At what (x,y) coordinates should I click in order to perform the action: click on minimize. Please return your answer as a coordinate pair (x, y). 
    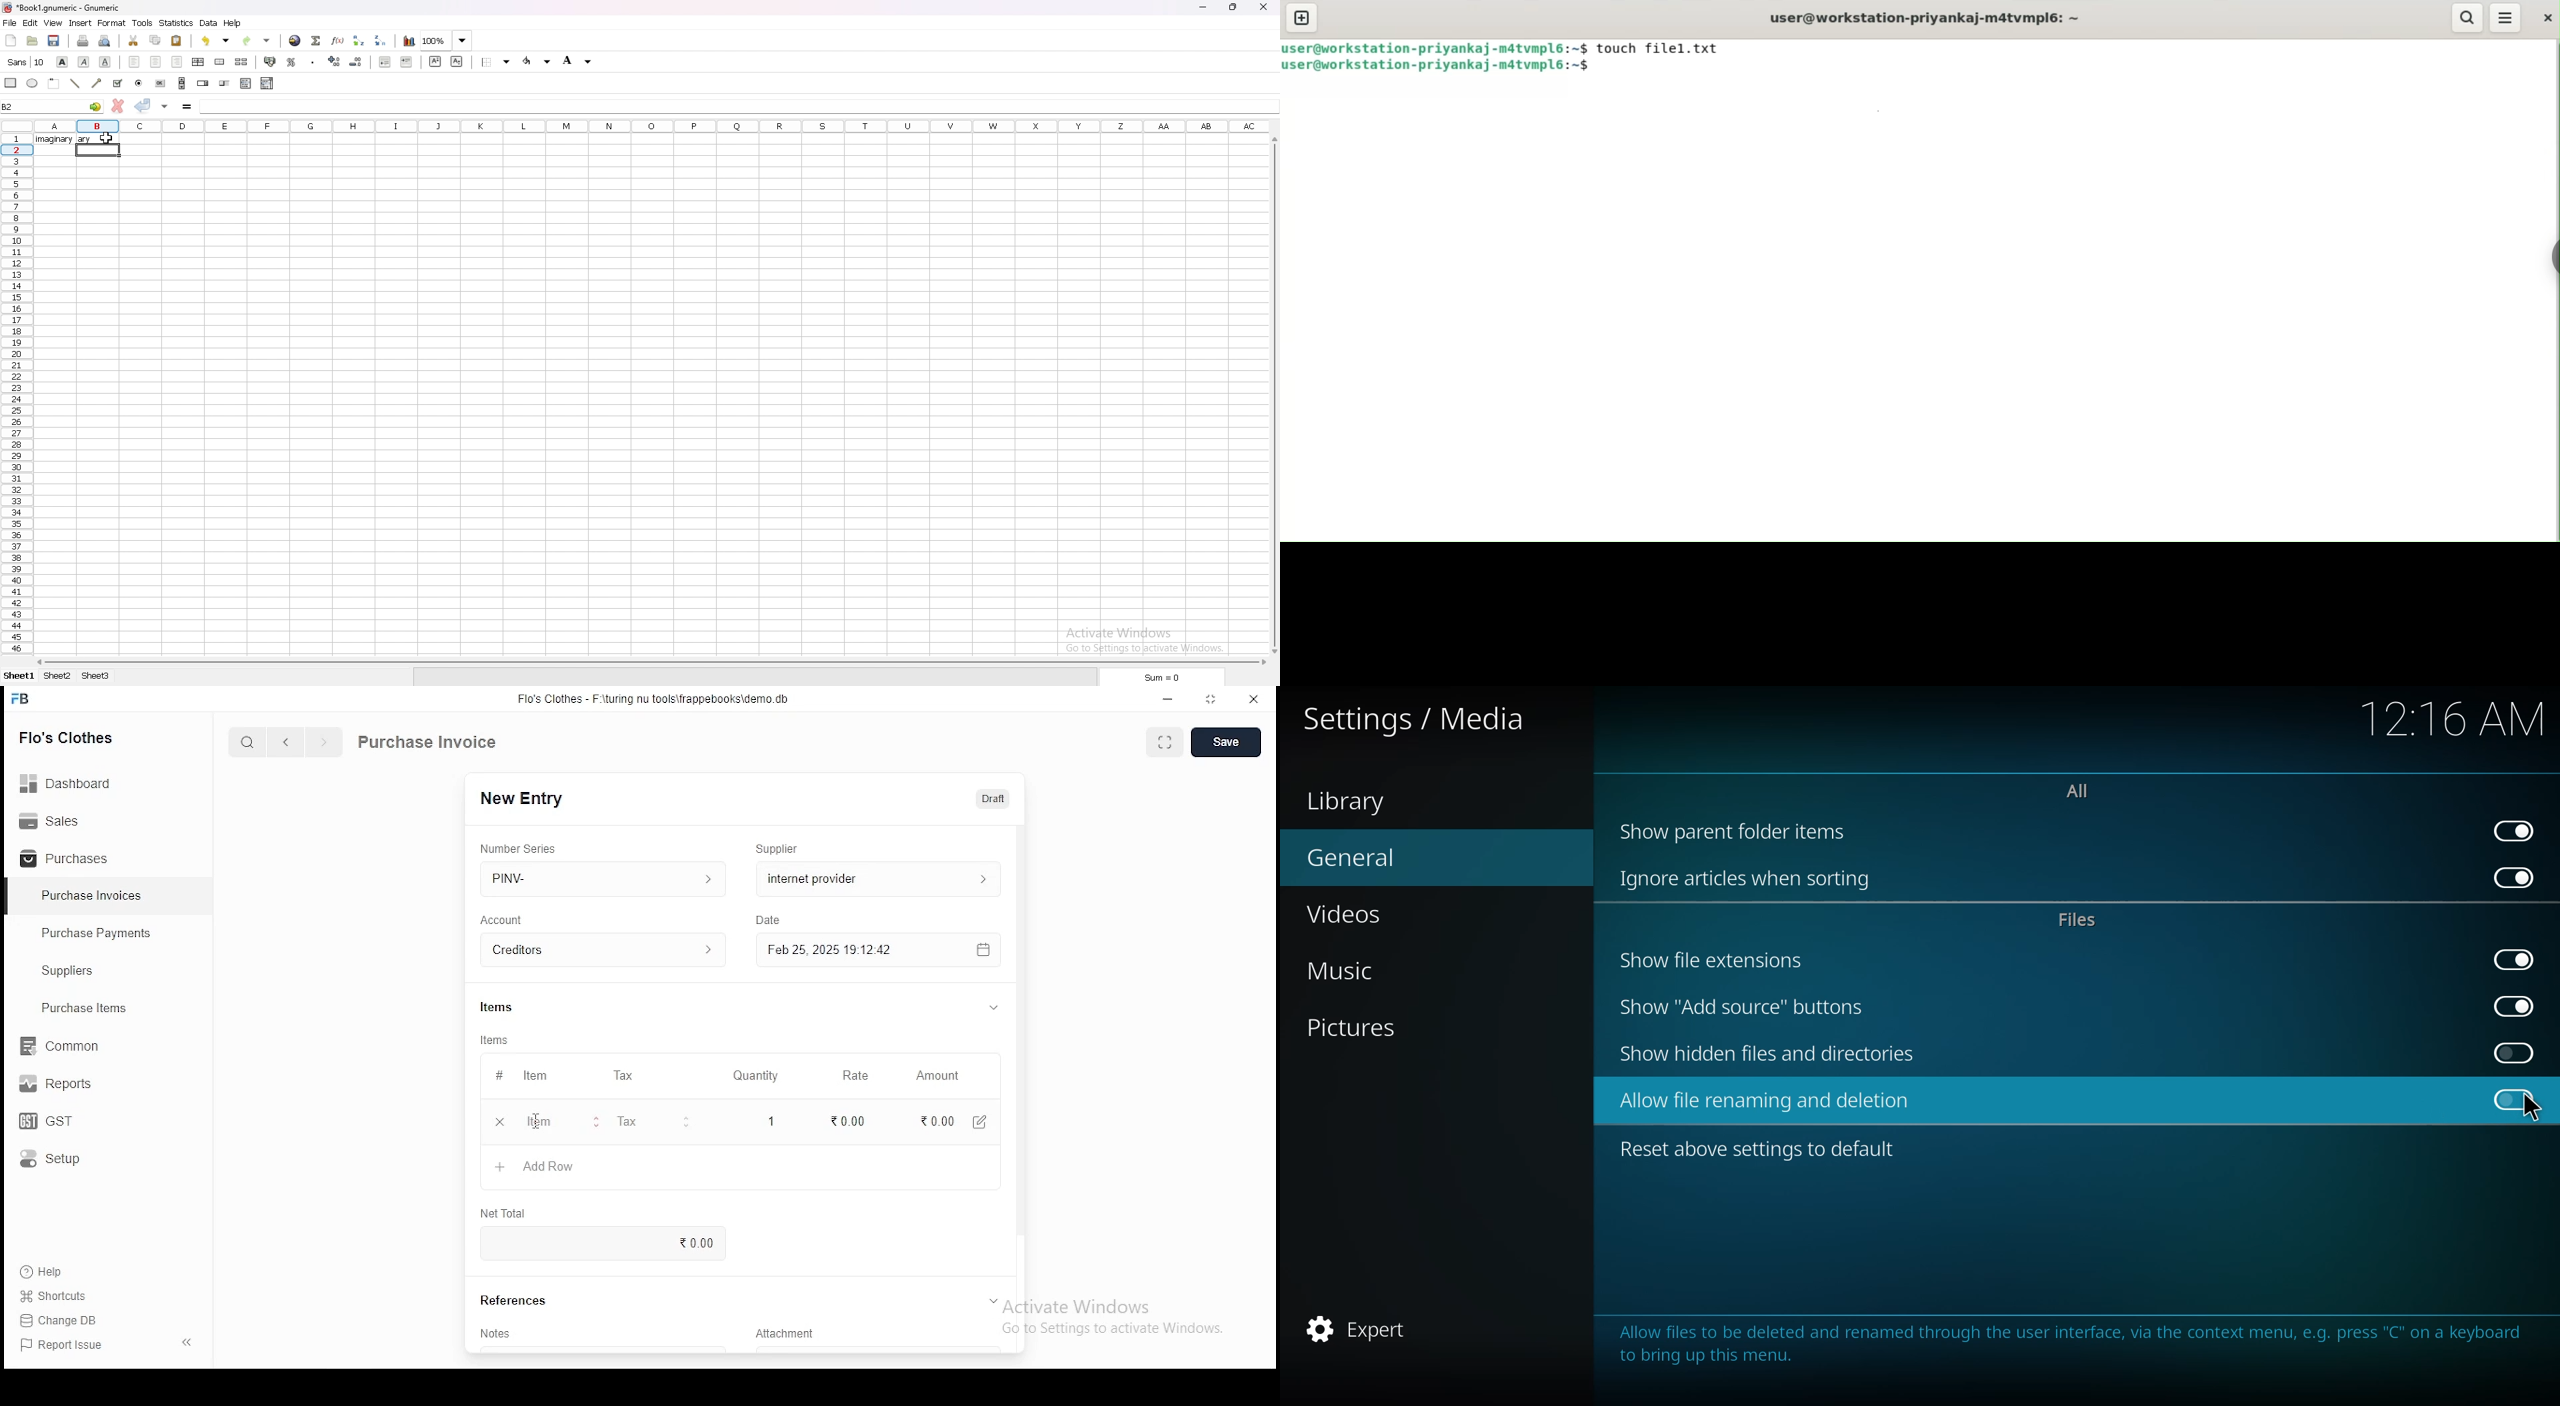
    Looking at the image, I should click on (1170, 698).